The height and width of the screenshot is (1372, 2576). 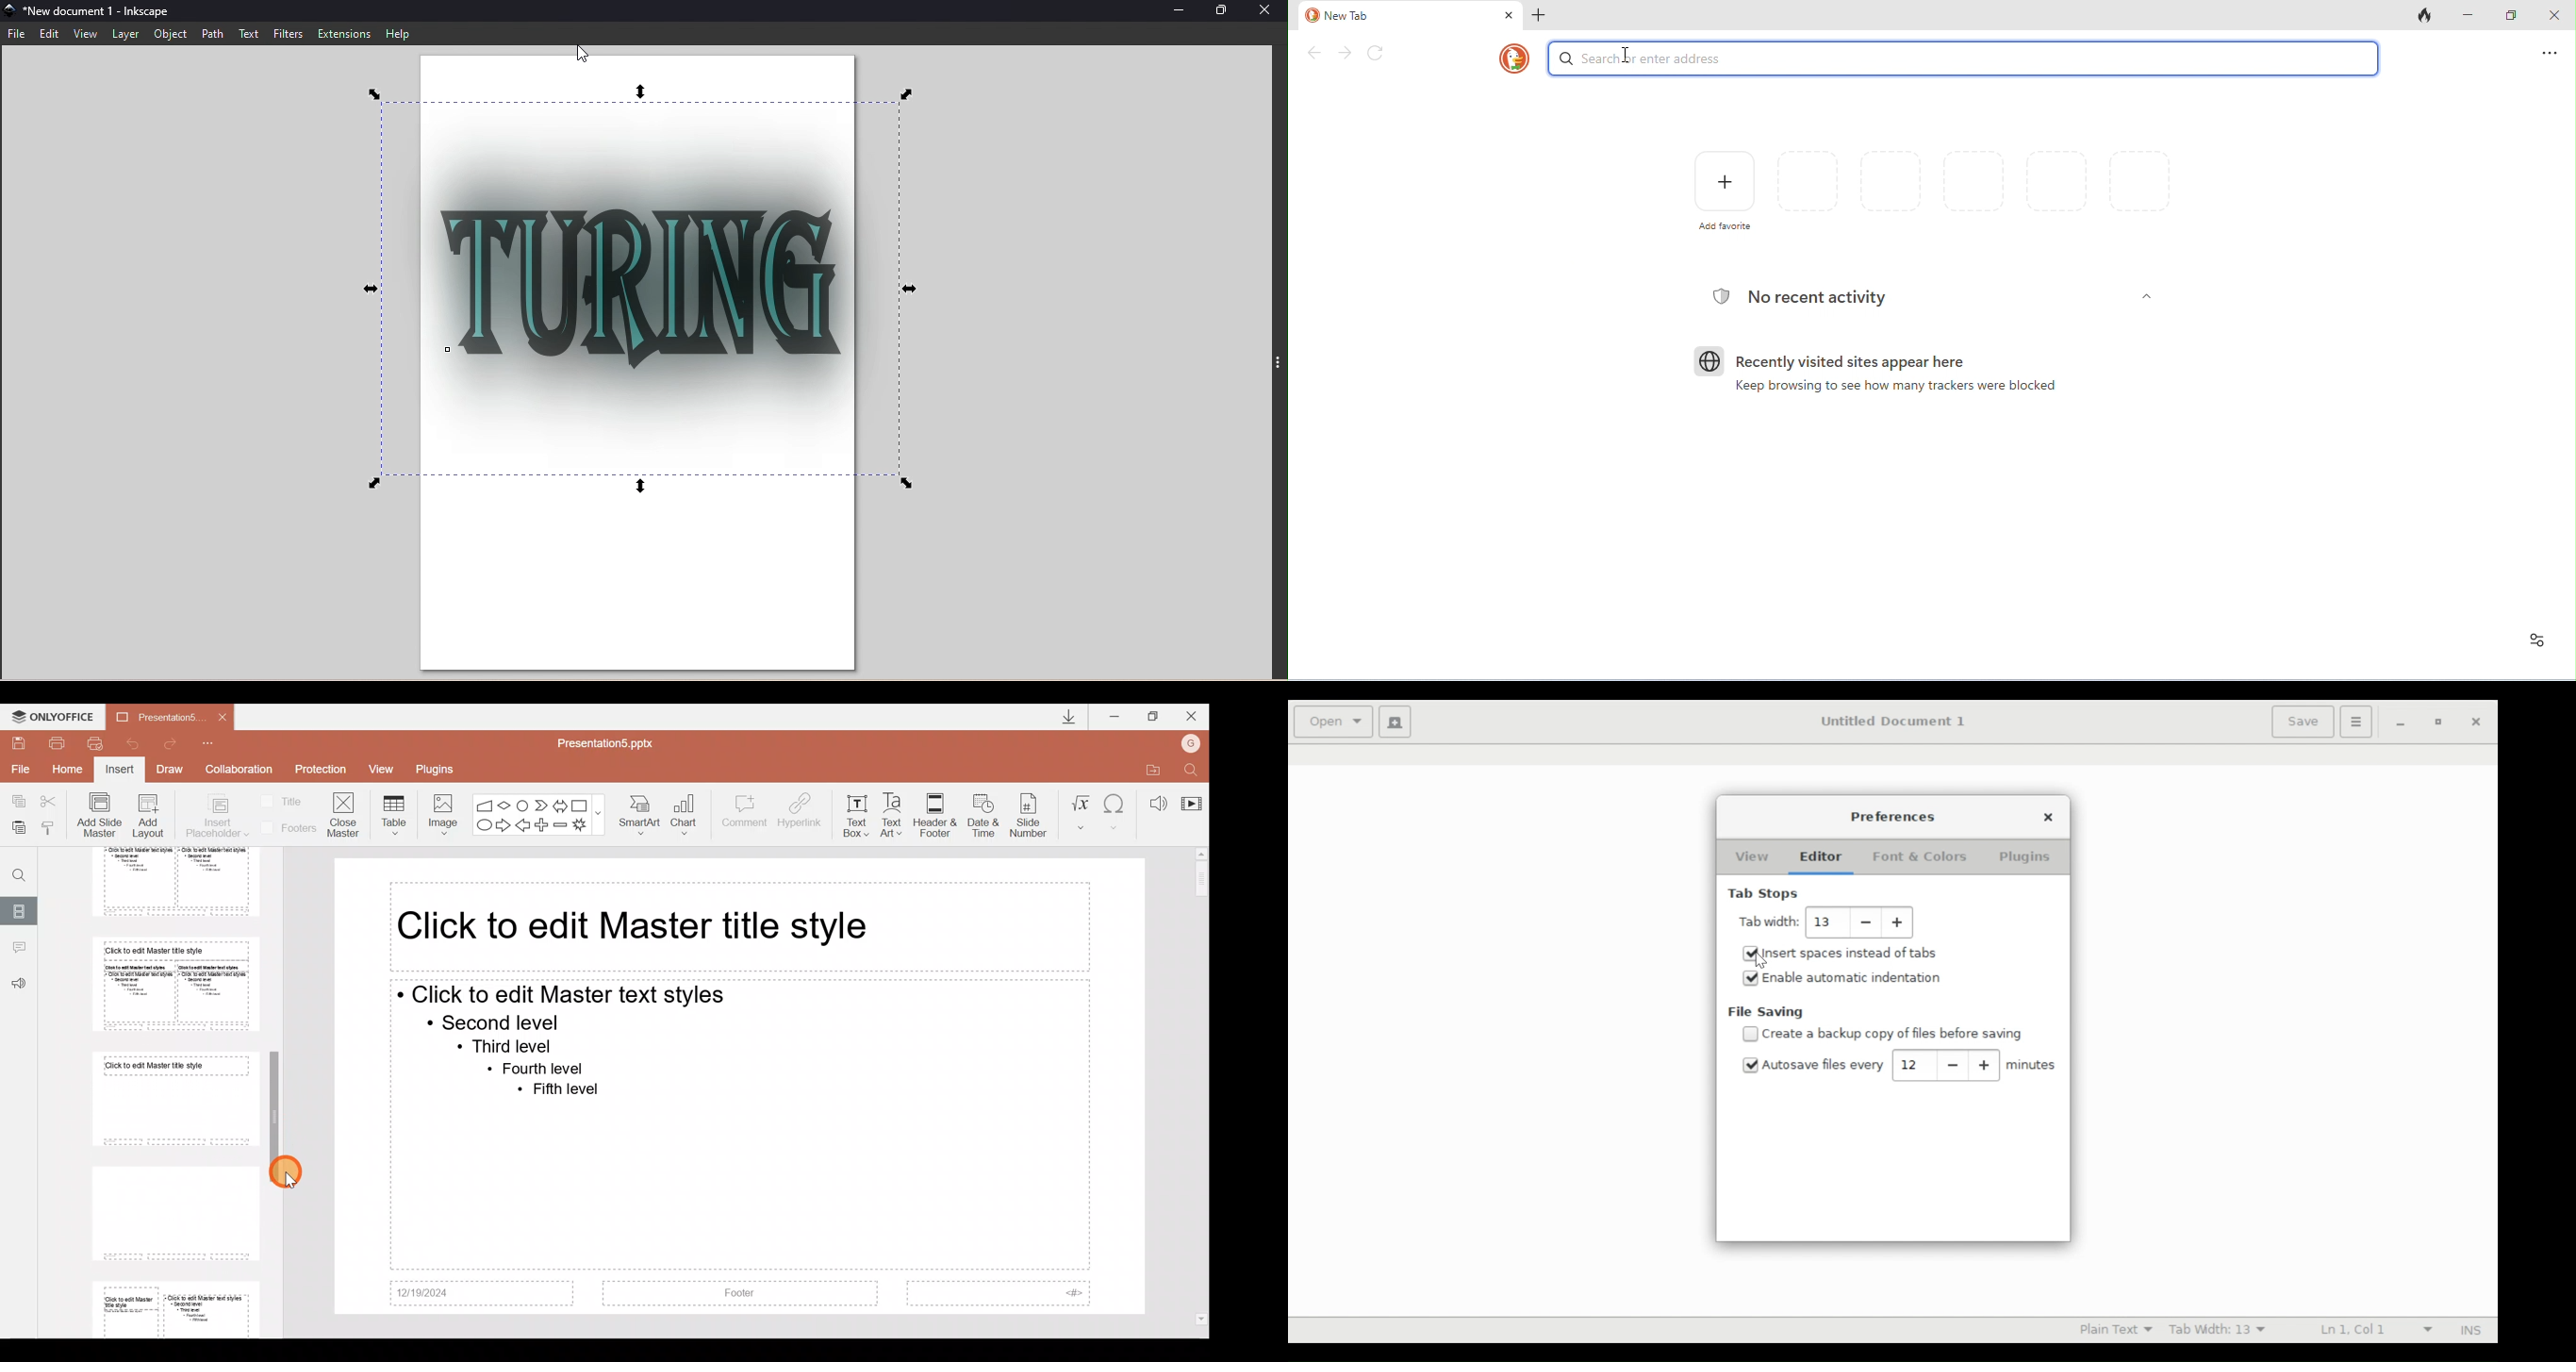 I want to click on Open file location, so click(x=1150, y=767).